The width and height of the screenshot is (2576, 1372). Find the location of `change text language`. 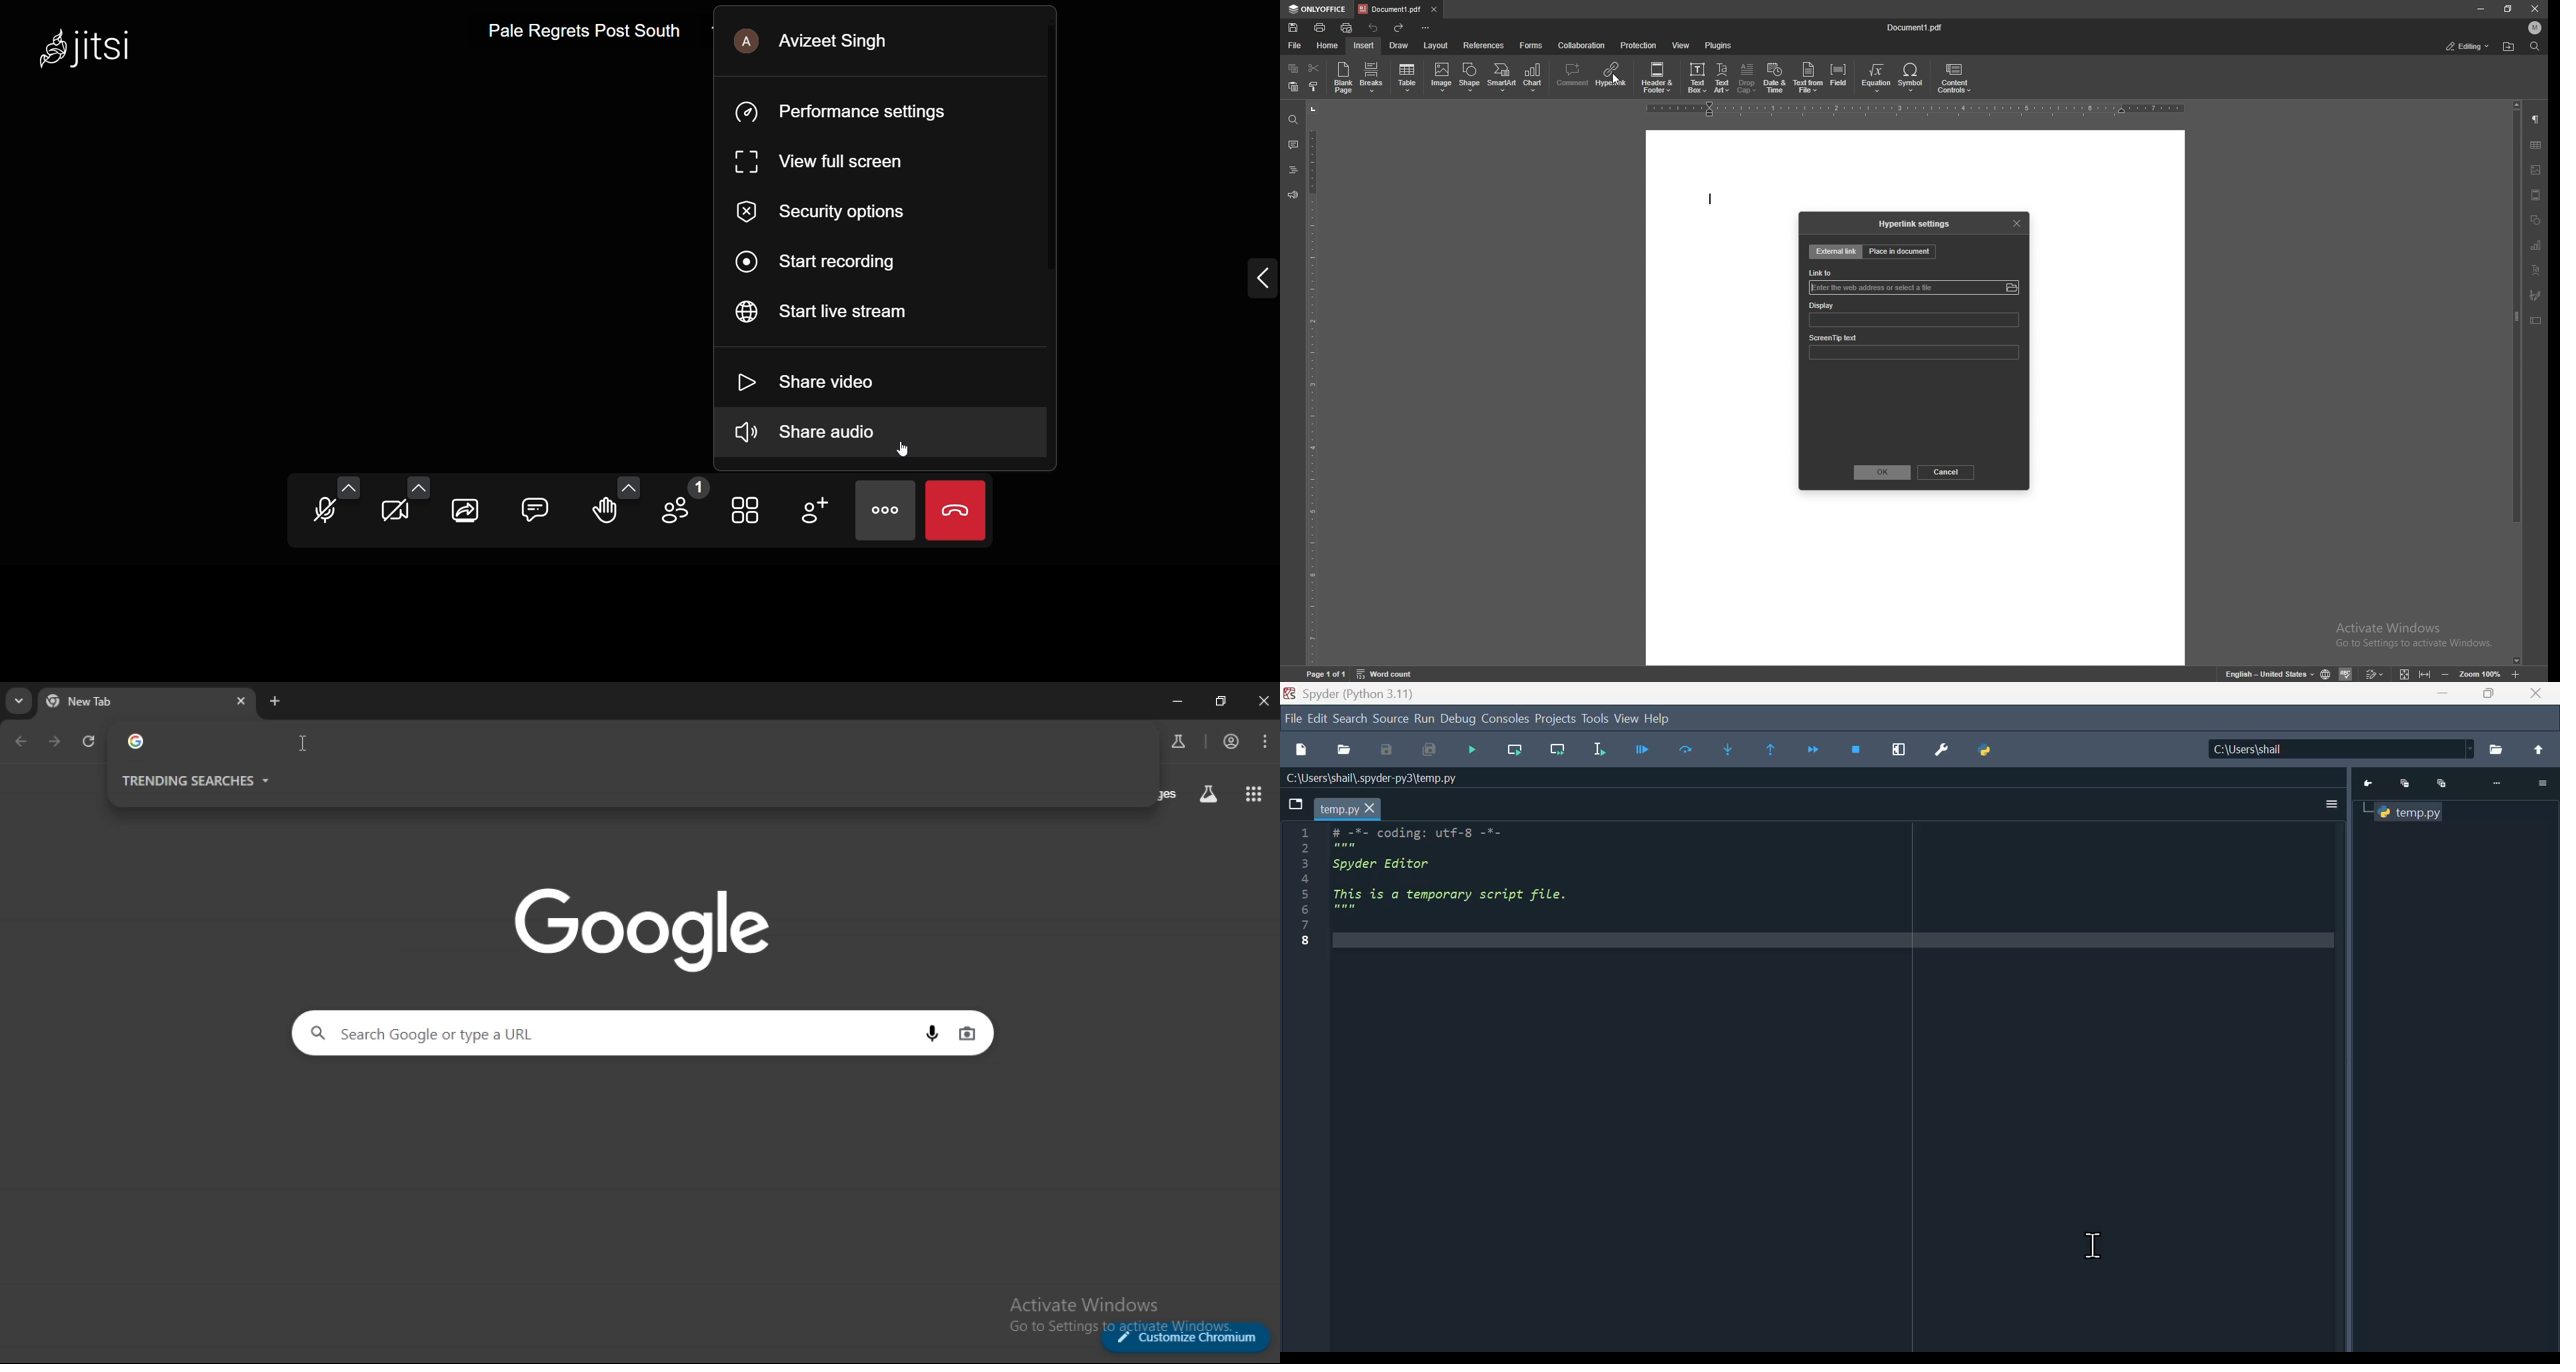

change text language is located at coordinates (2271, 673).